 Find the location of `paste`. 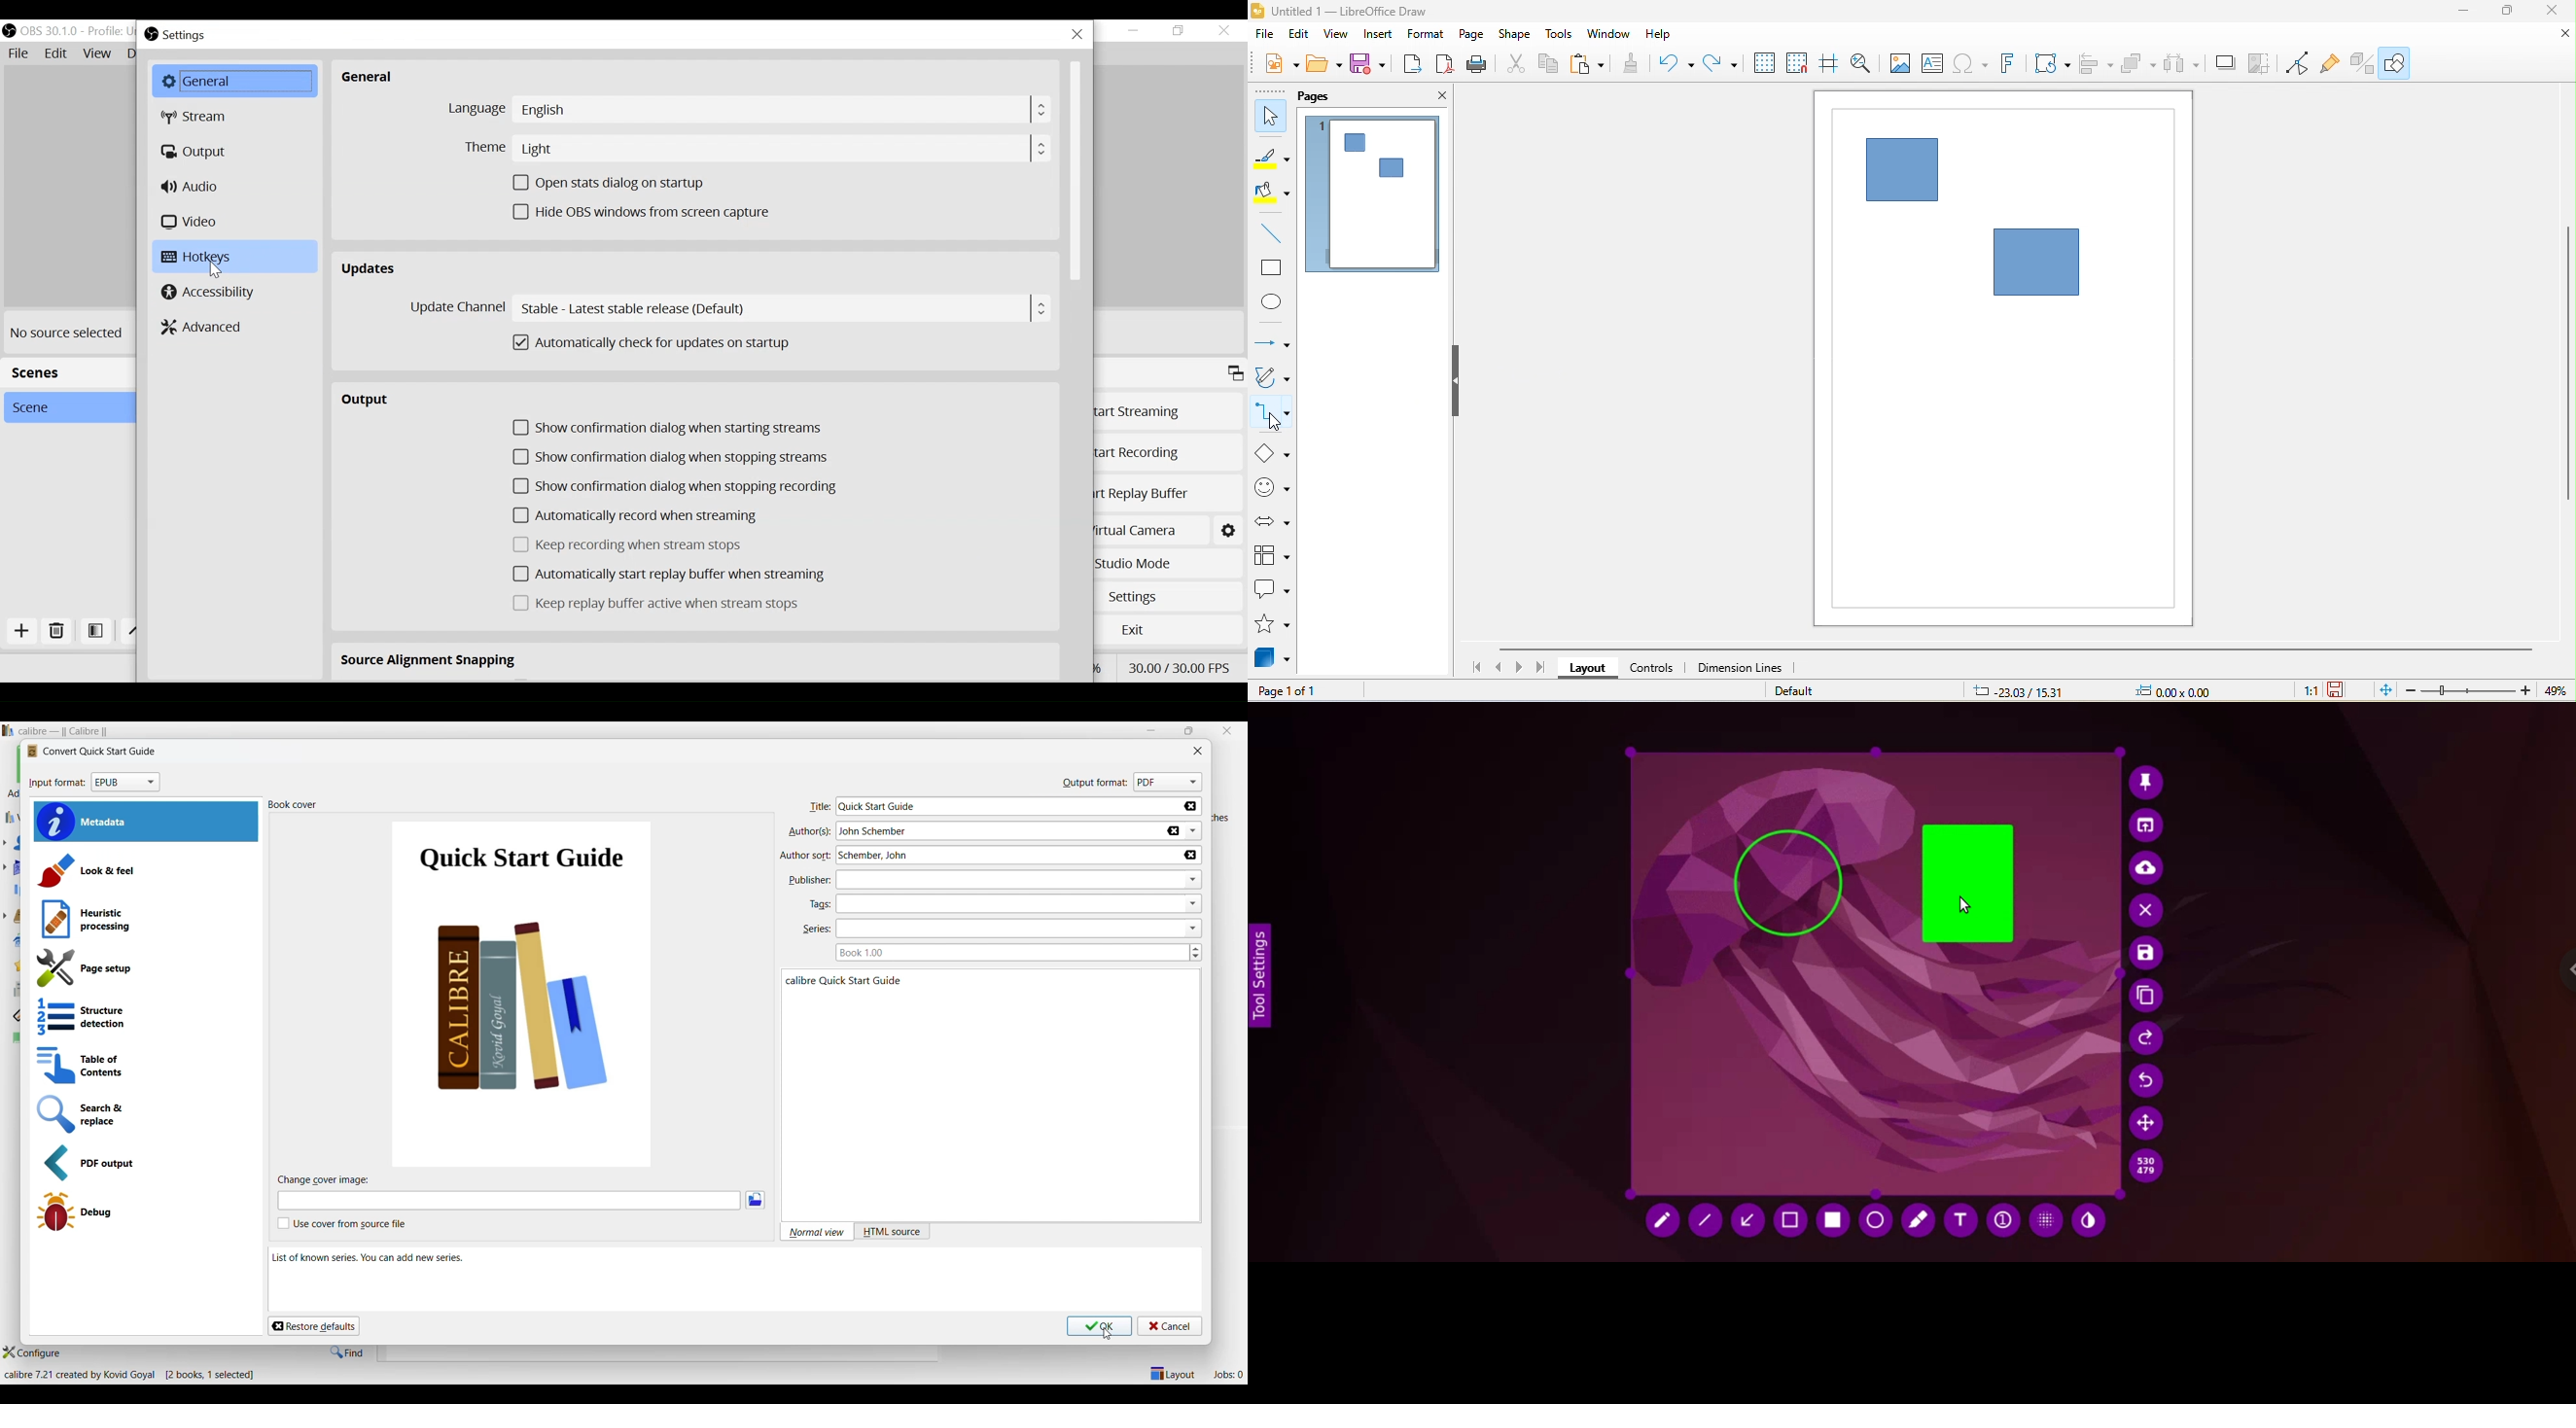

paste is located at coordinates (1592, 64).